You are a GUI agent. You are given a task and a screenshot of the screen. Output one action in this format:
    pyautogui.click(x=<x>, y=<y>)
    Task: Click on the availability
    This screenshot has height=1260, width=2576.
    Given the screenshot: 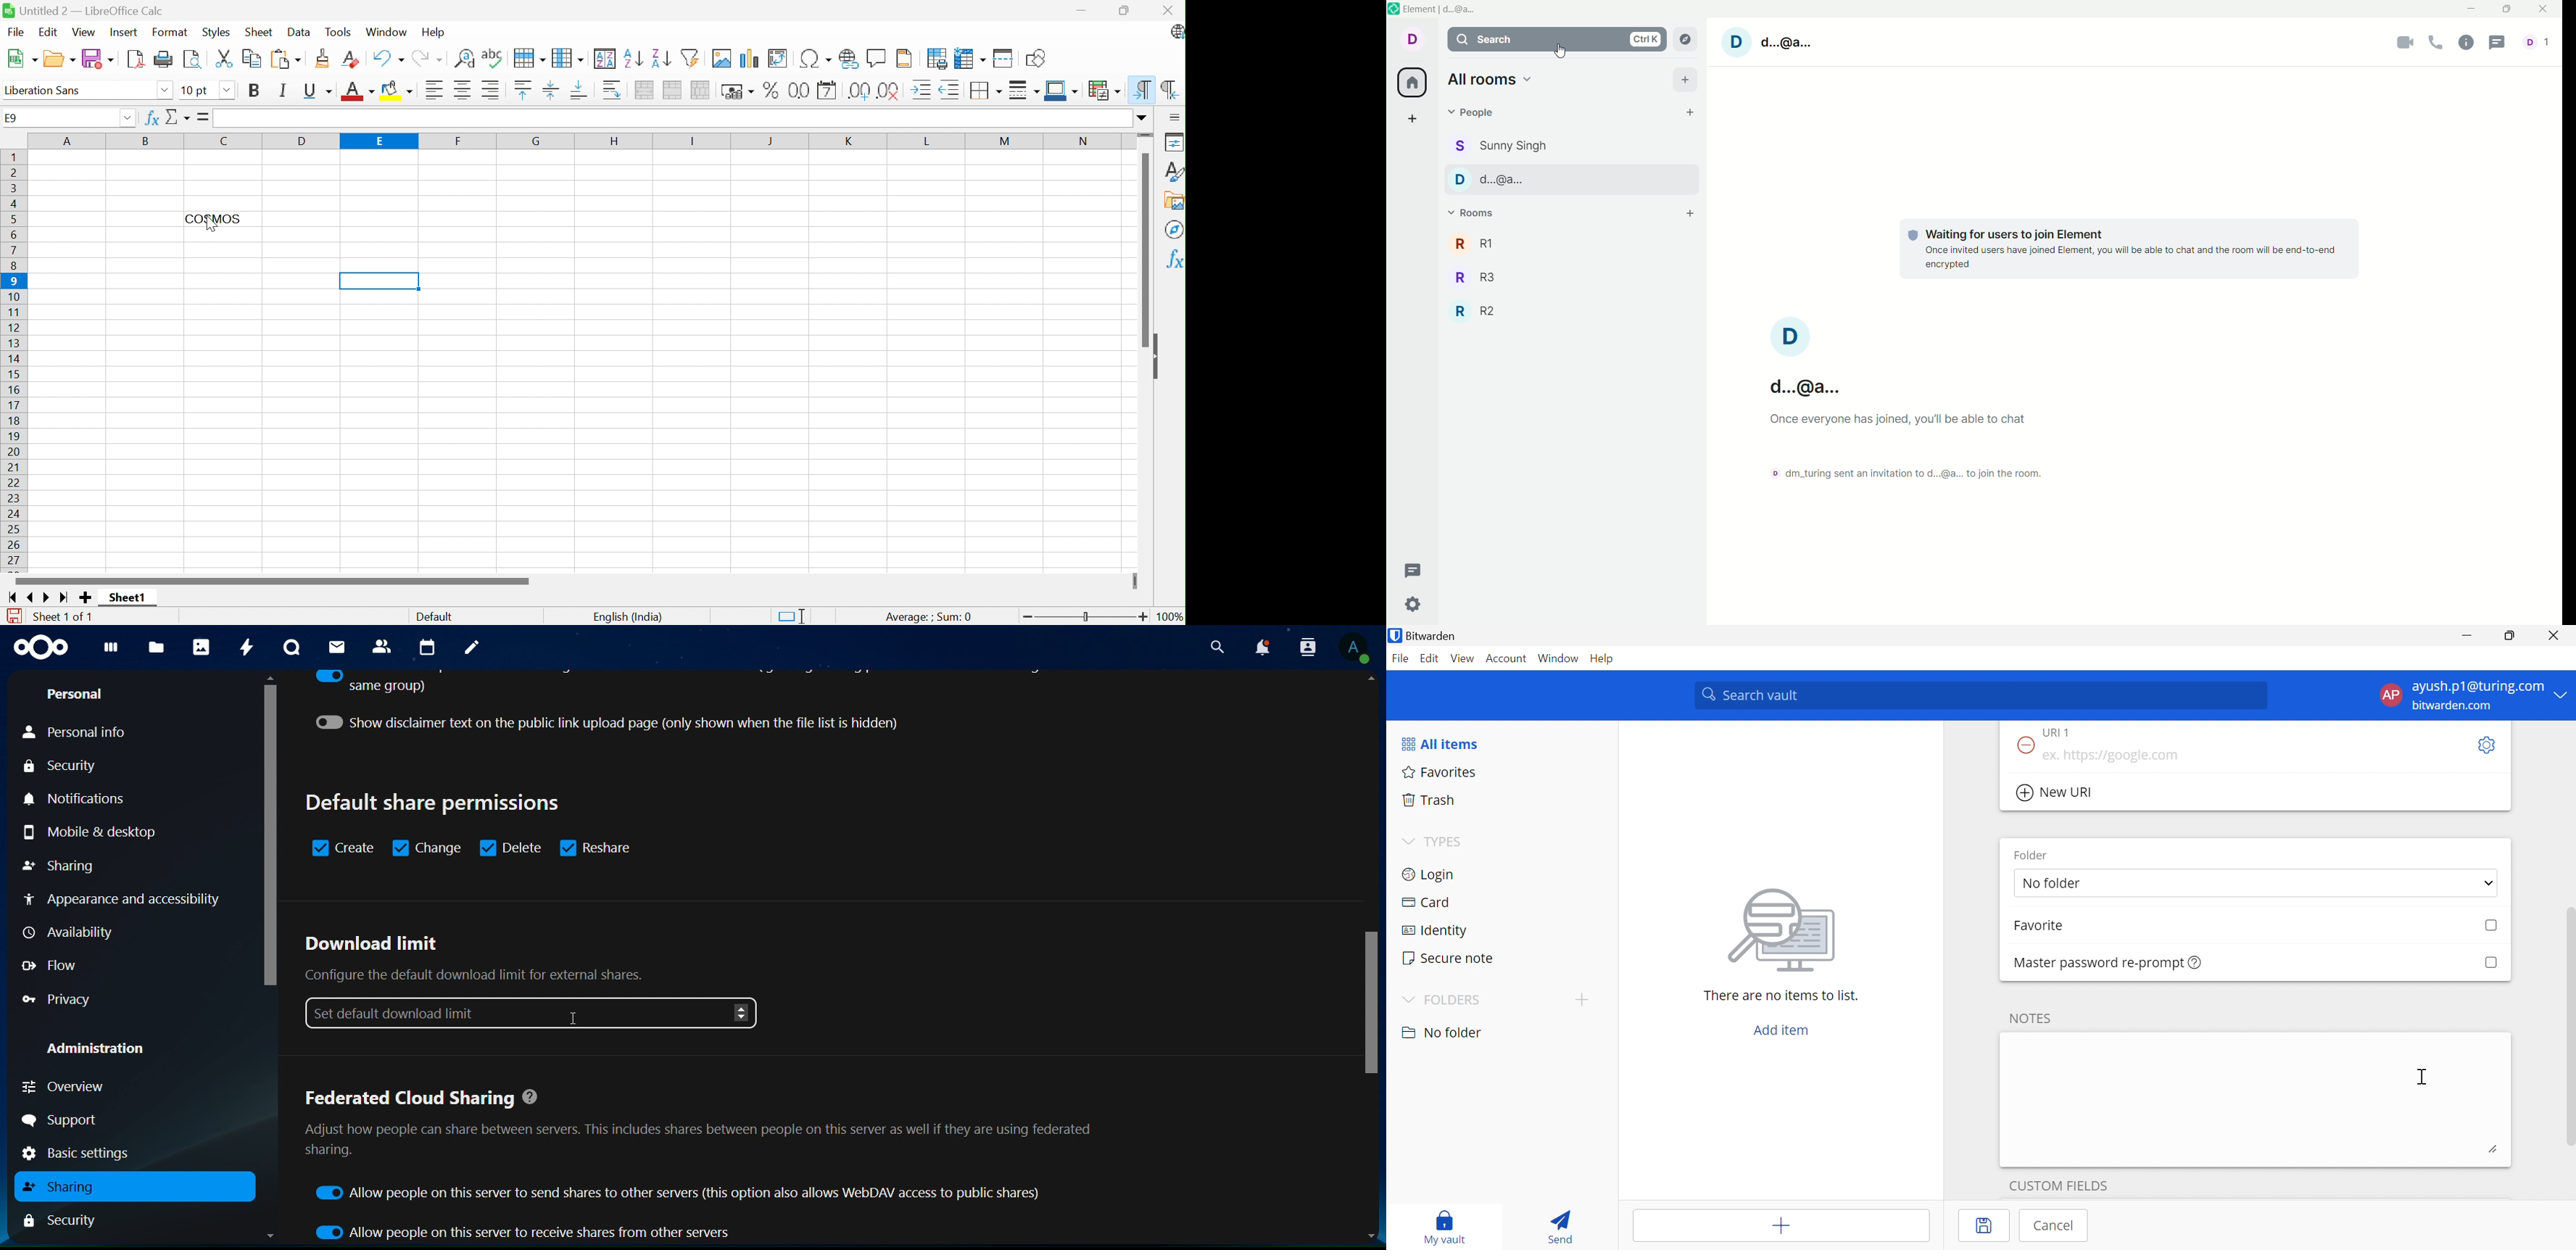 What is the action you would take?
    pyautogui.click(x=73, y=933)
    